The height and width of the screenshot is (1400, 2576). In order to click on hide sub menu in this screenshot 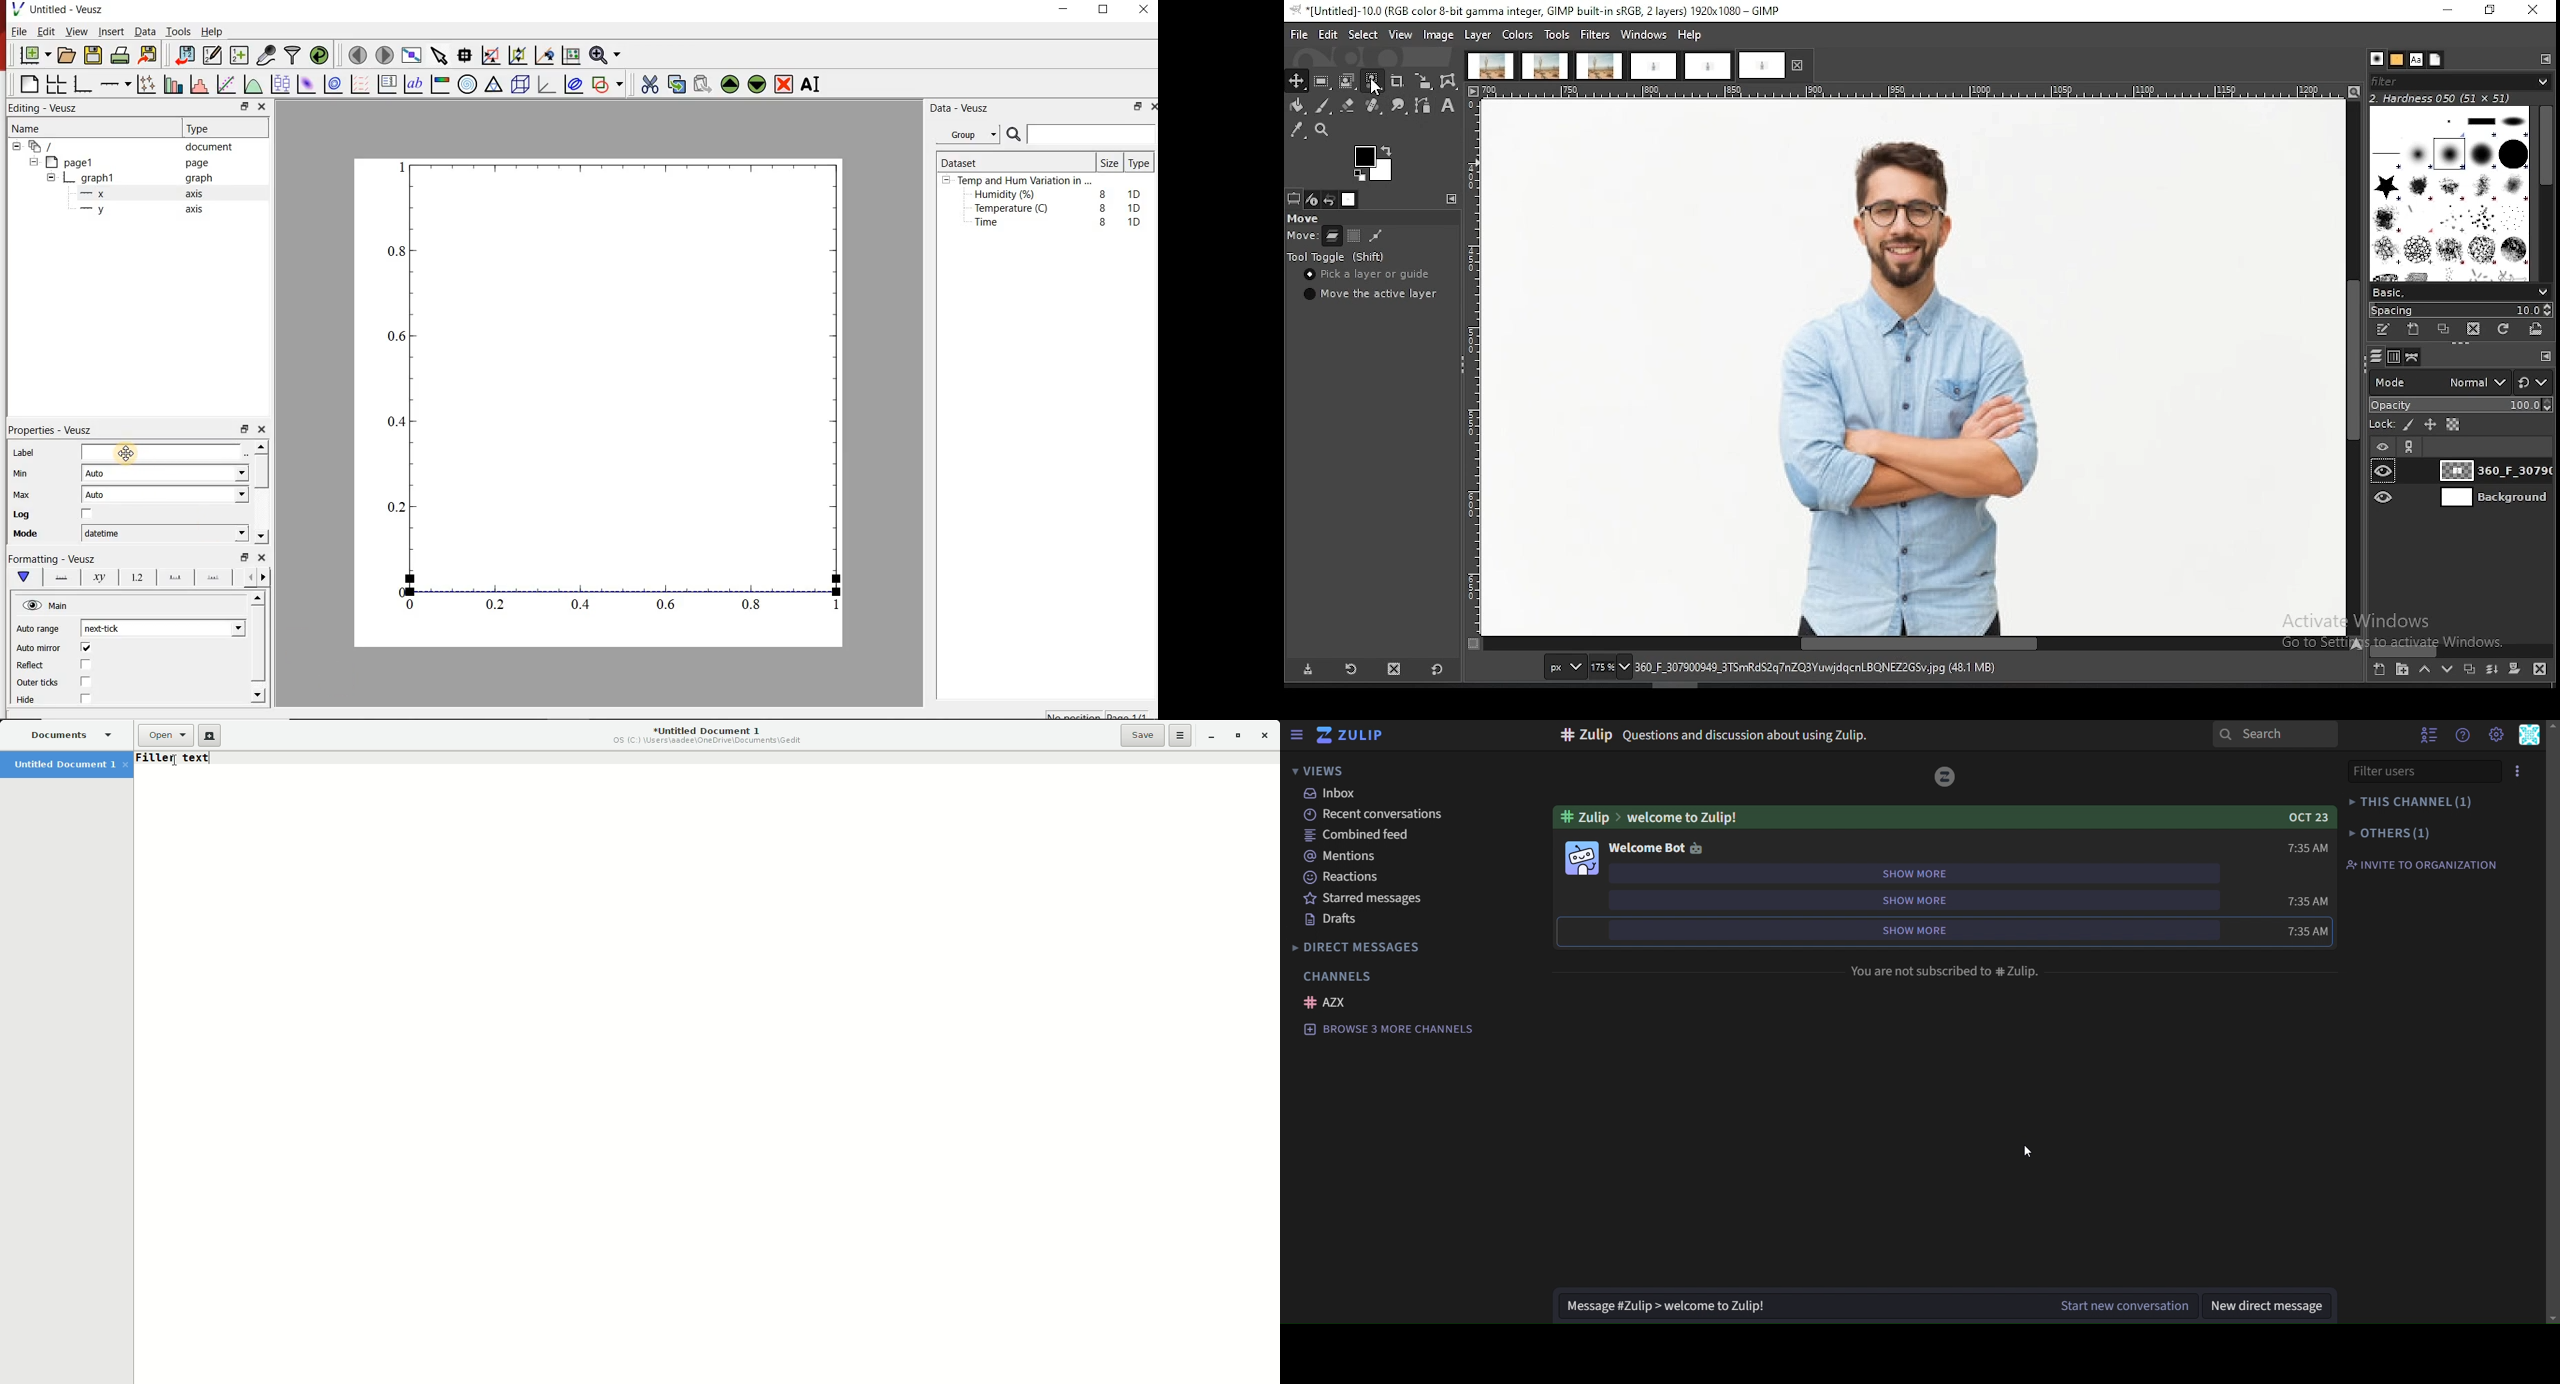, I will do `click(15, 148)`.